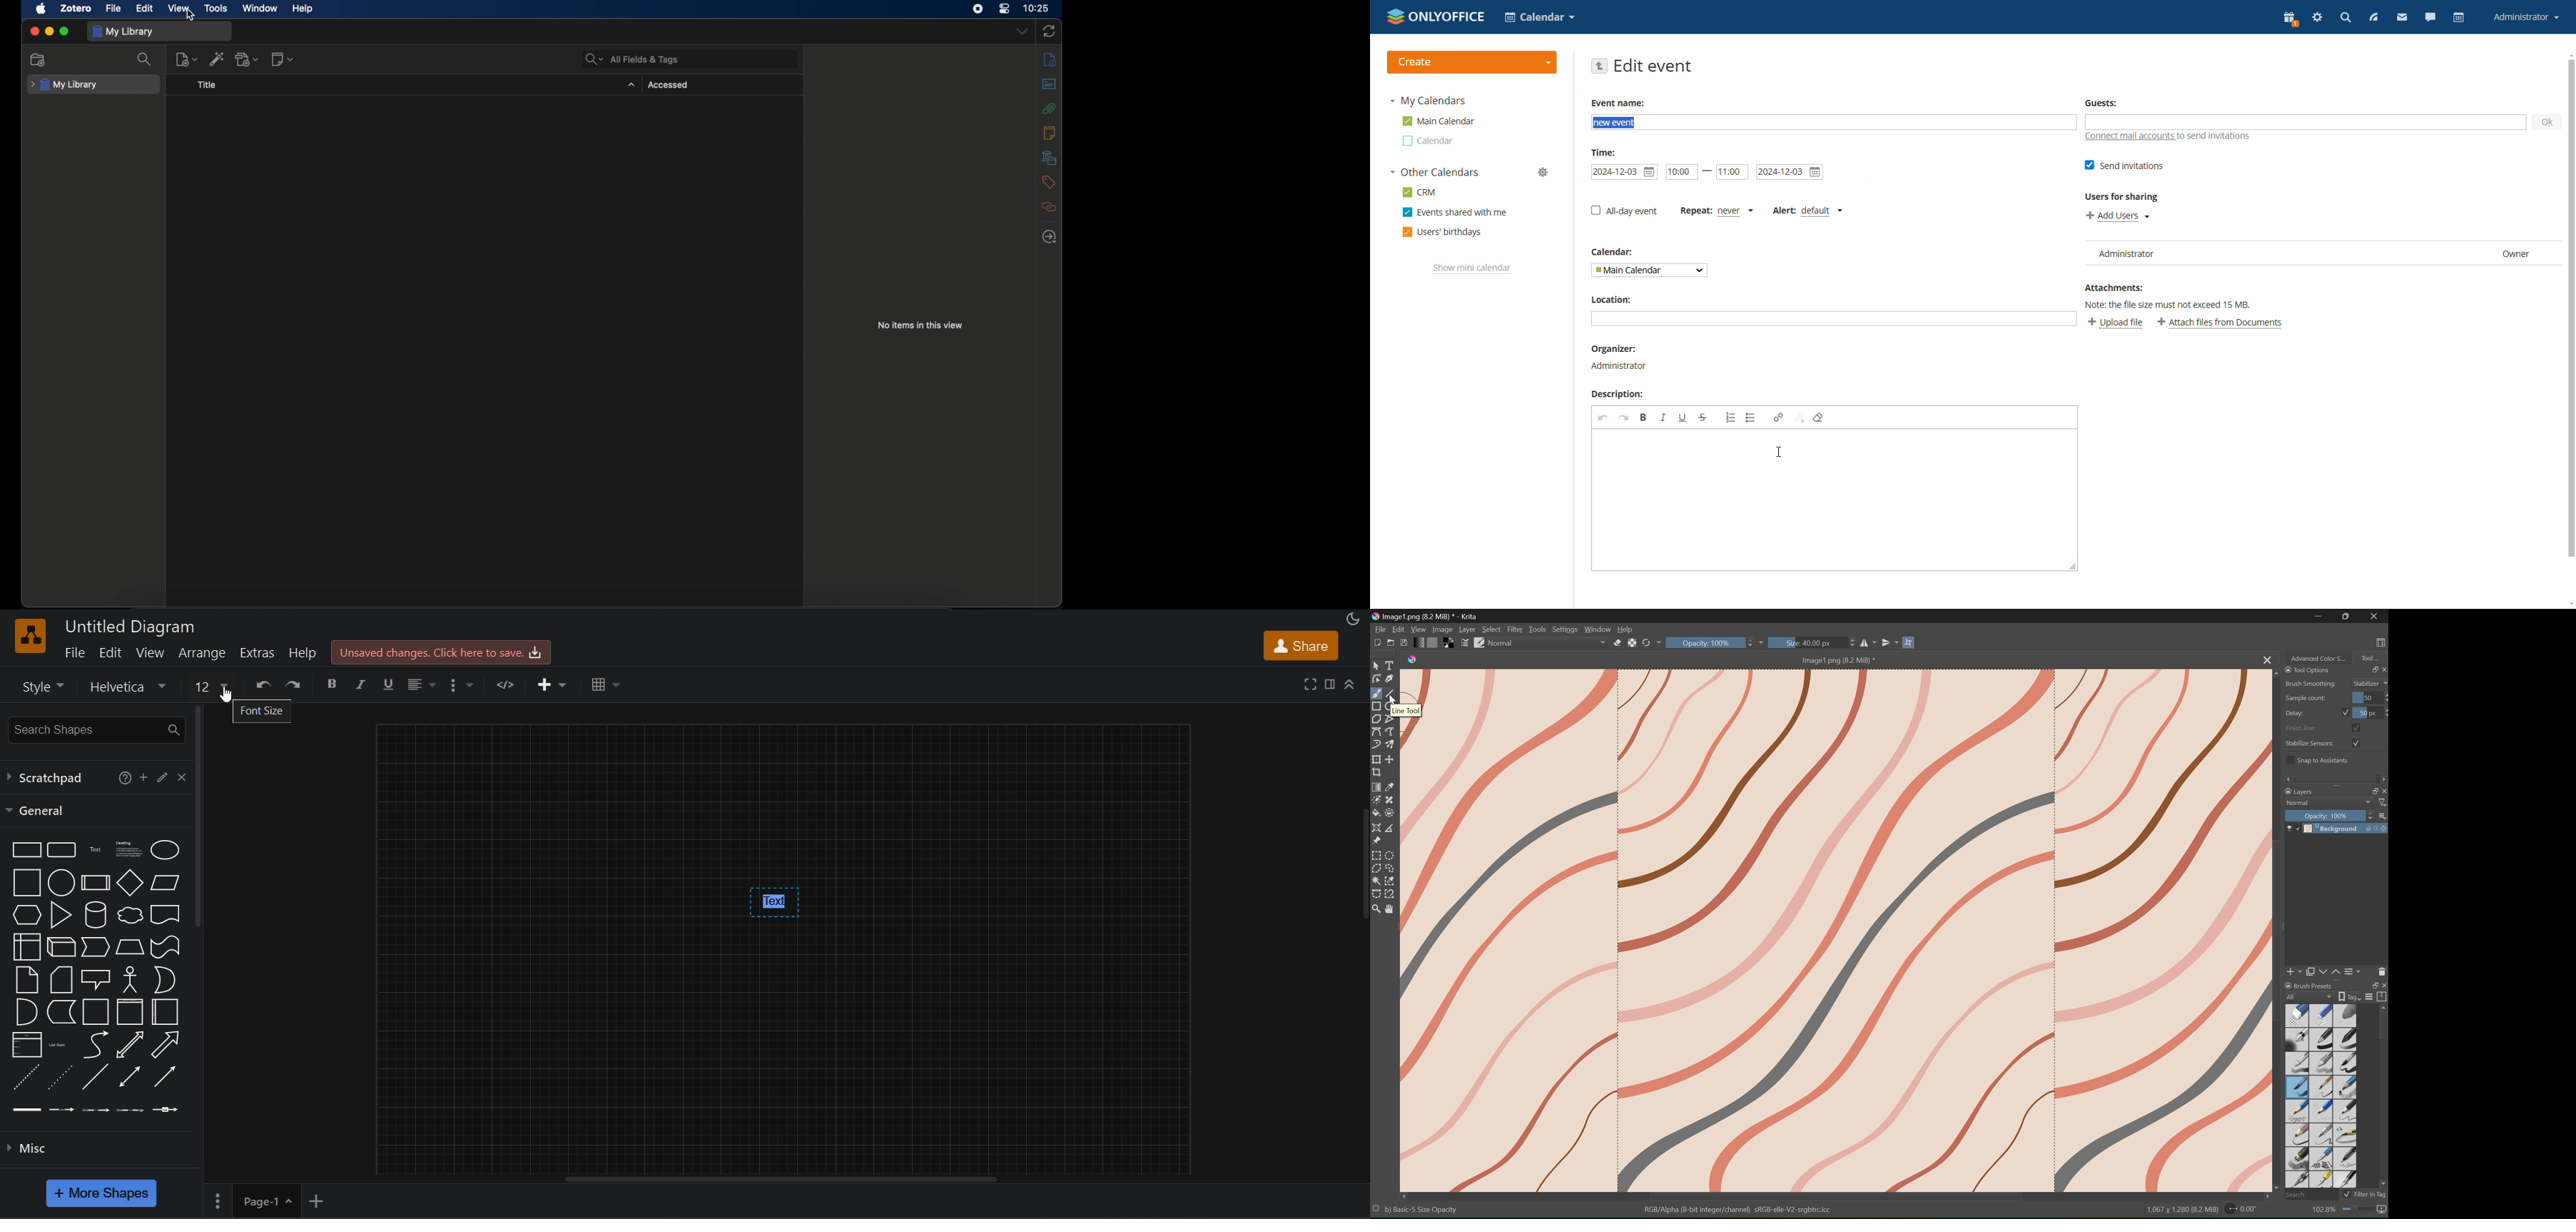  I want to click on Line, so click(96, 1076).